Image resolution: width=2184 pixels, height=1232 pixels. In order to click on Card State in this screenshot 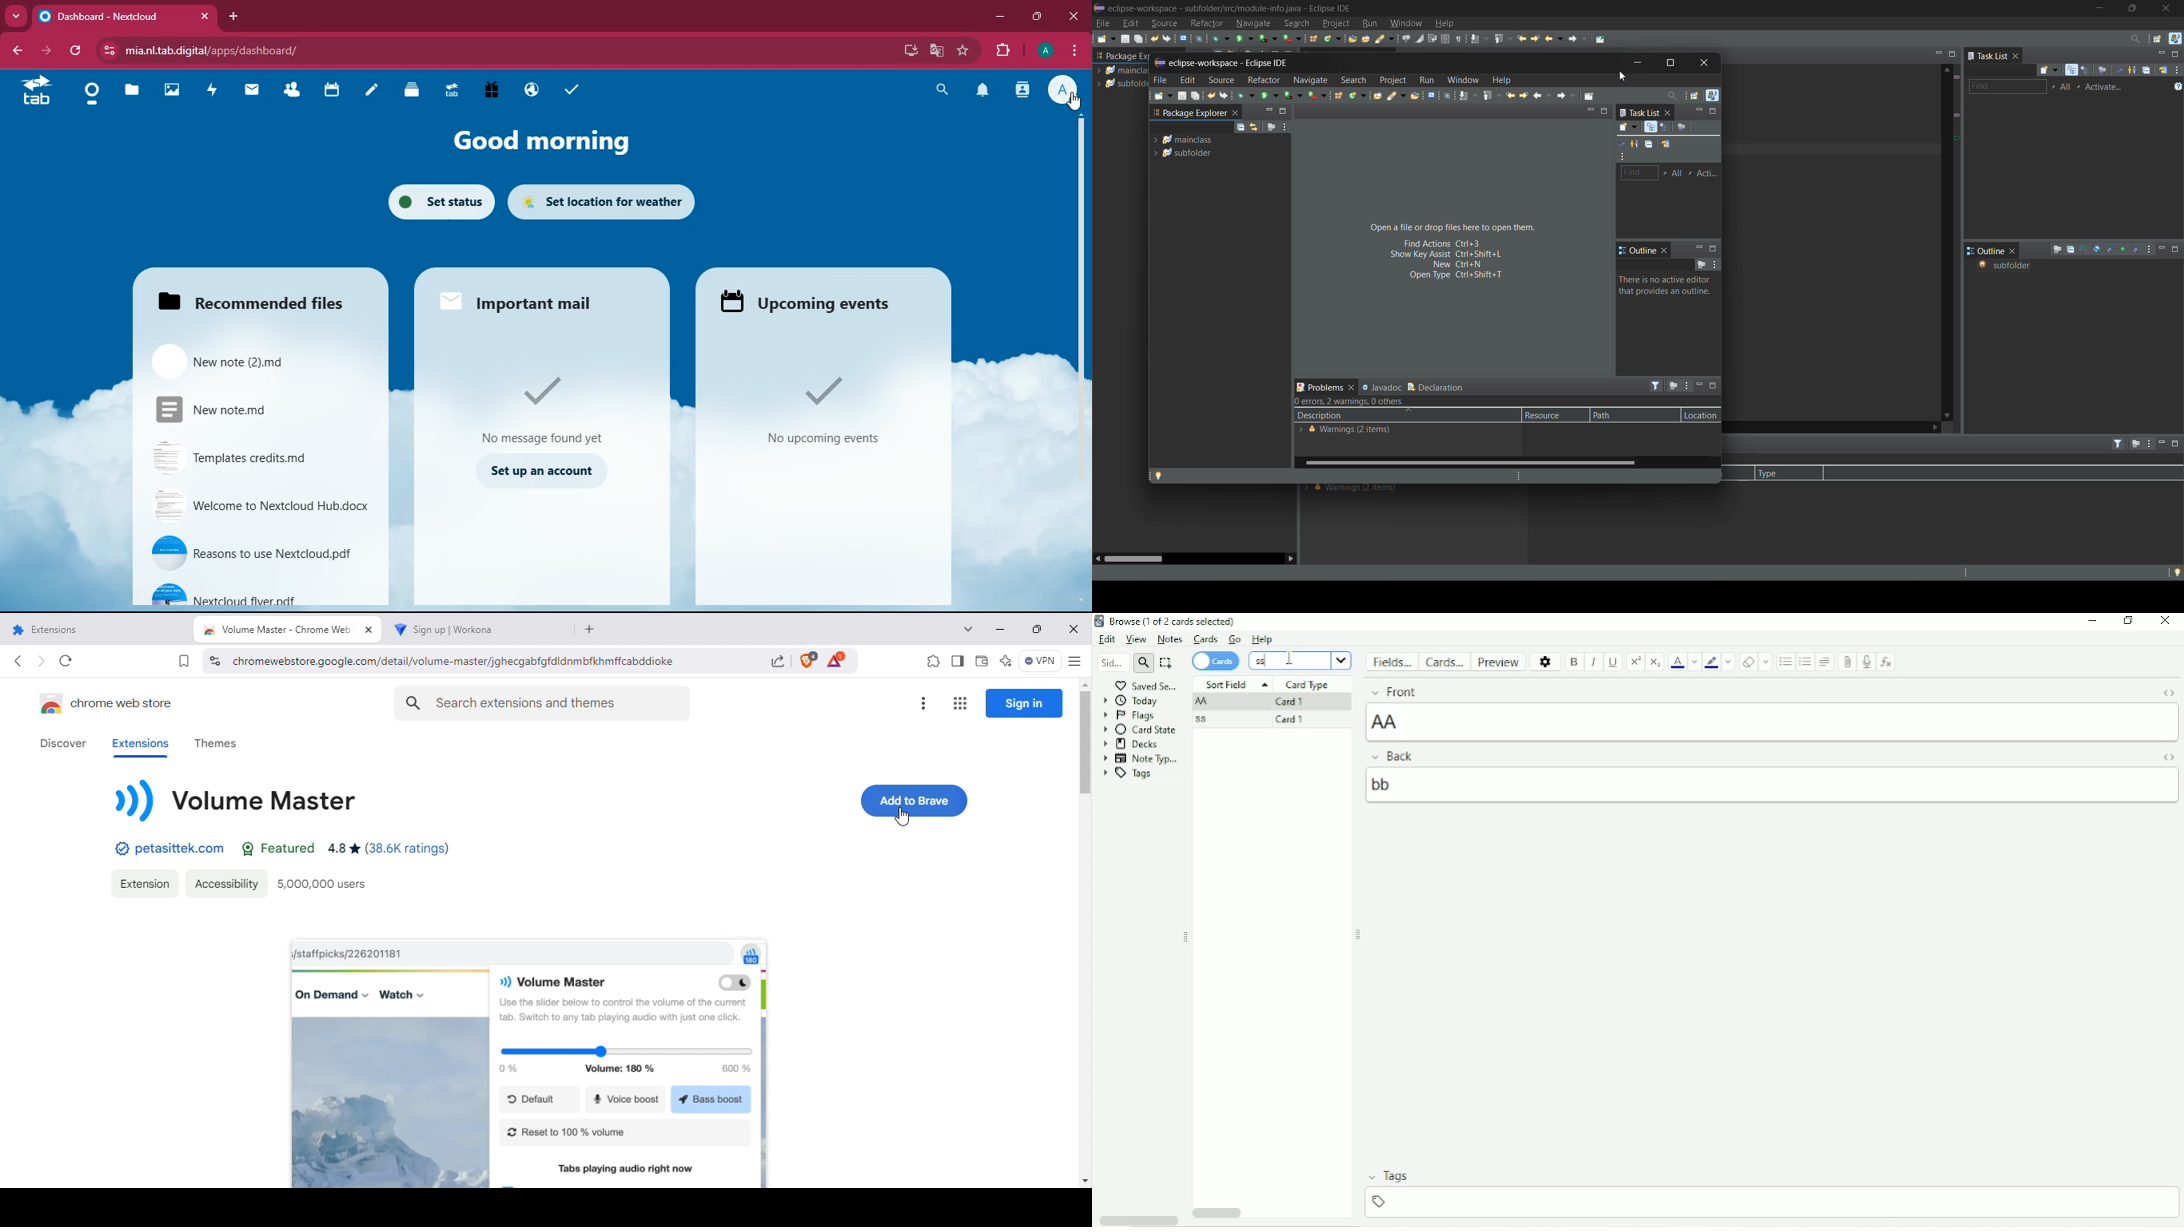, I will do `click(1142, 729)`.